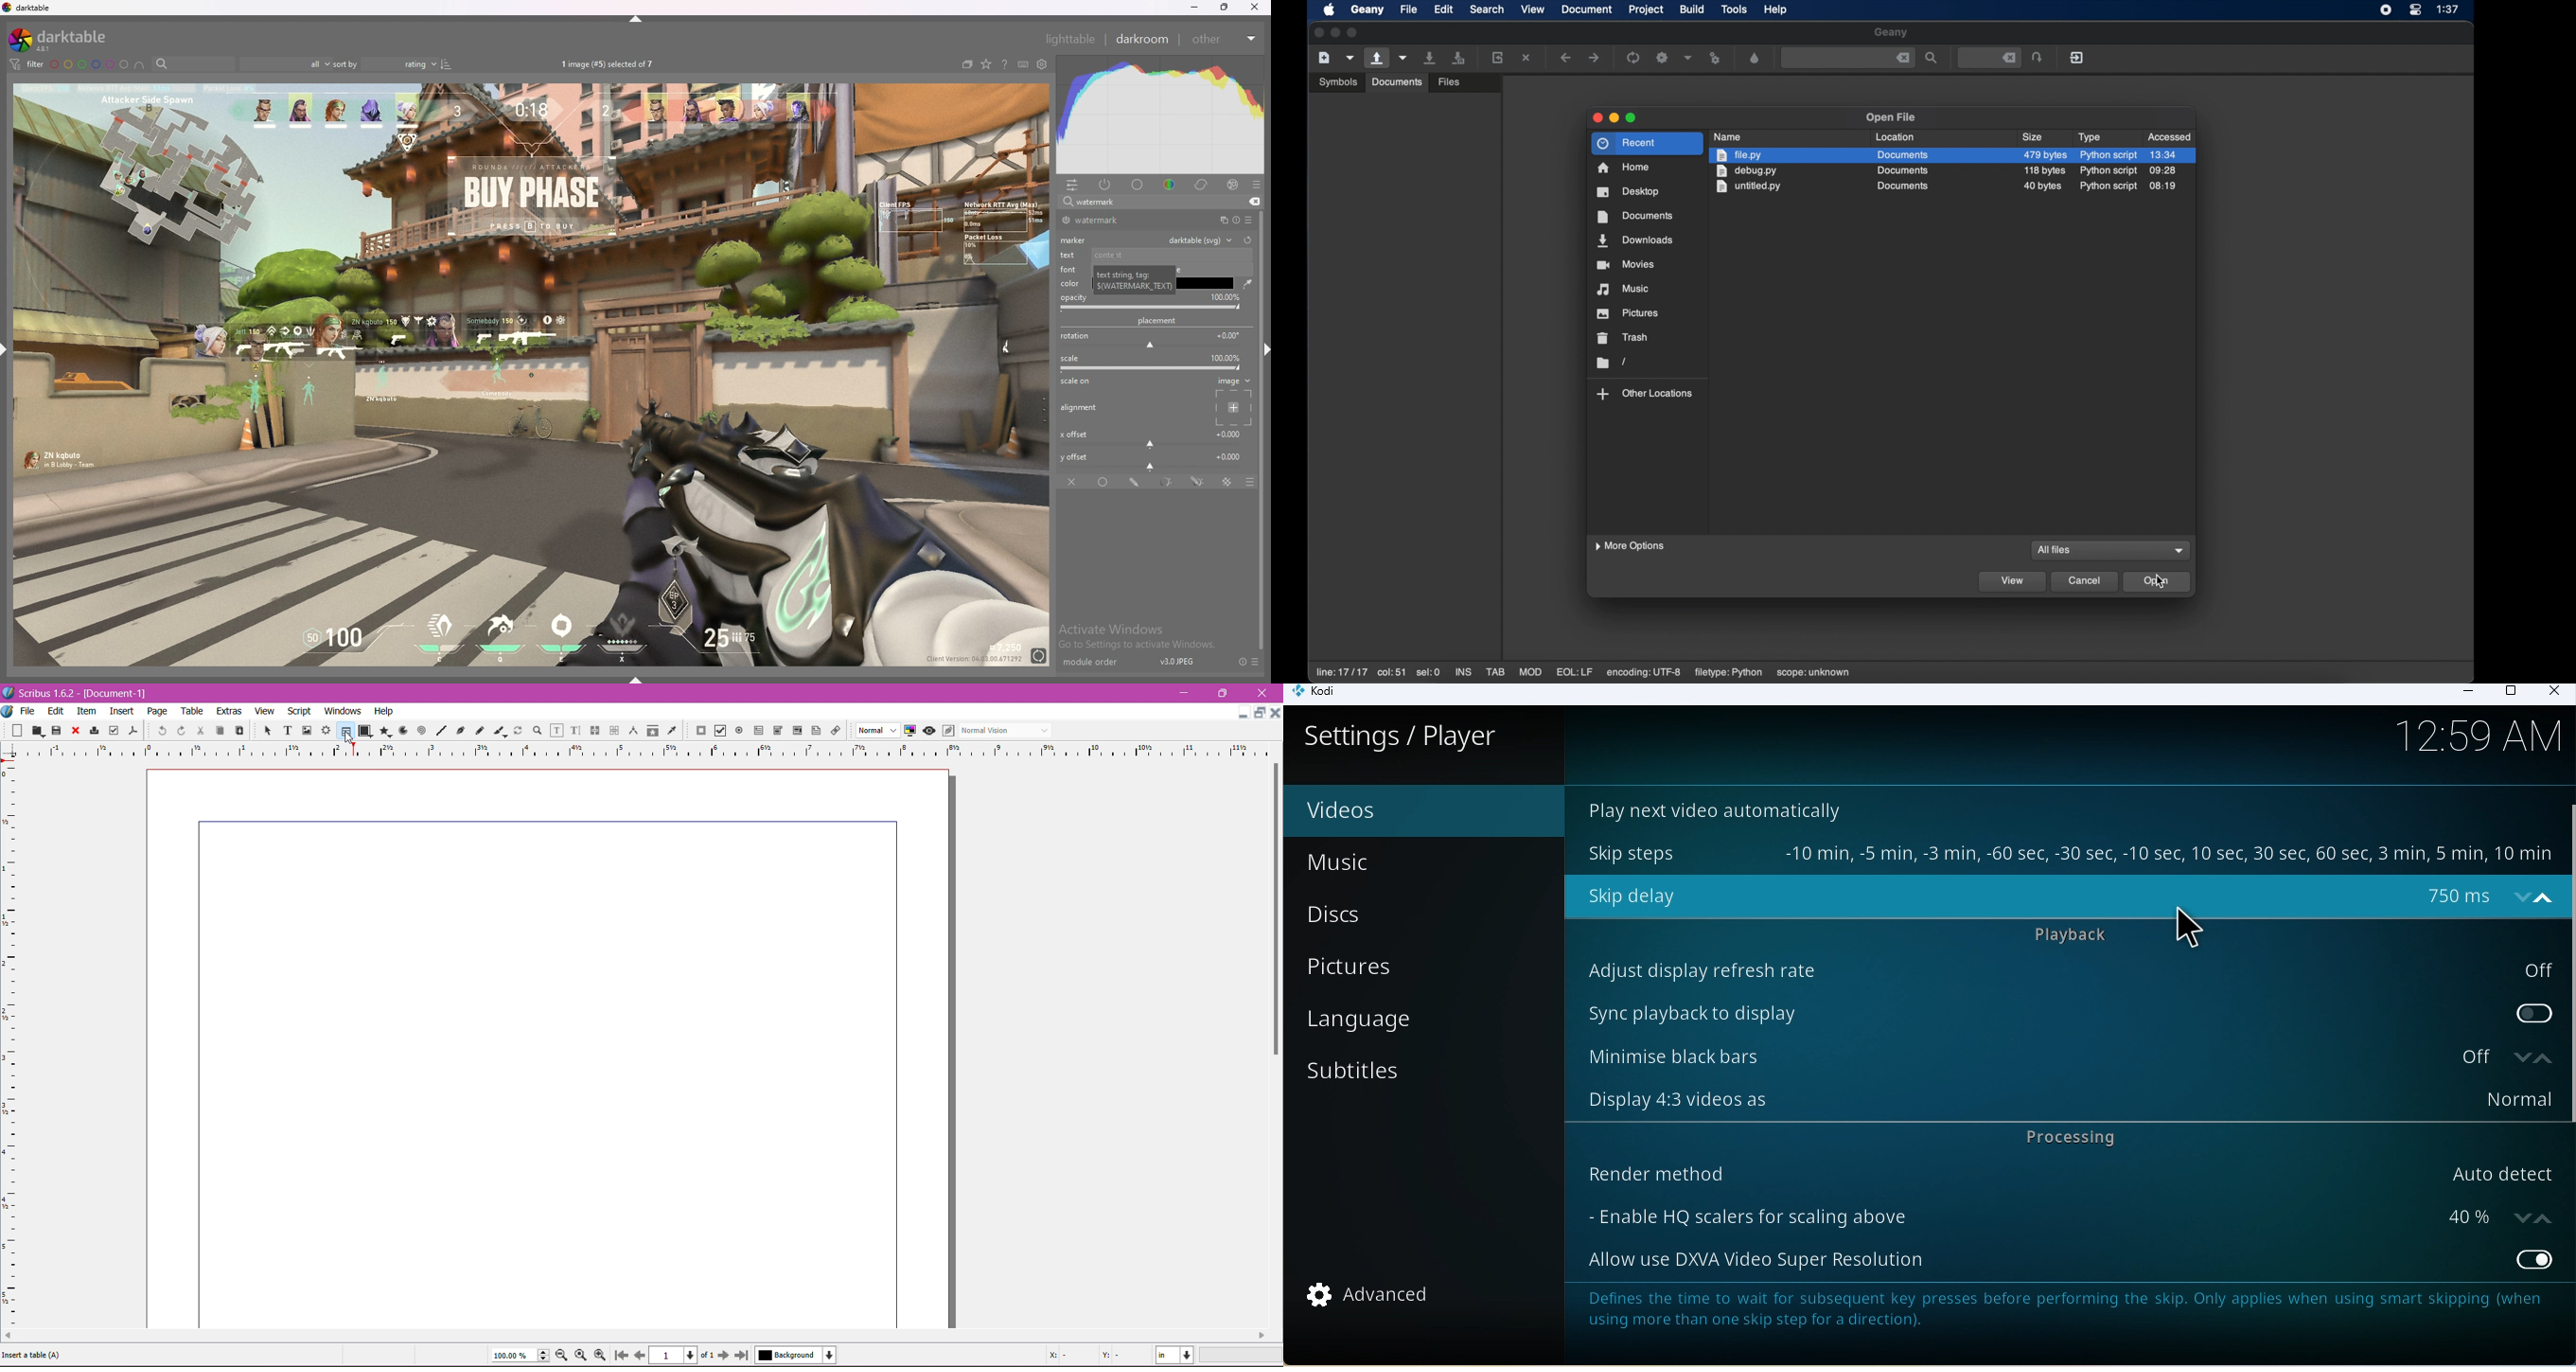  Describe the element at coordinates (1220, 221) in the screenshot. I see `multiple instances action` at that location.